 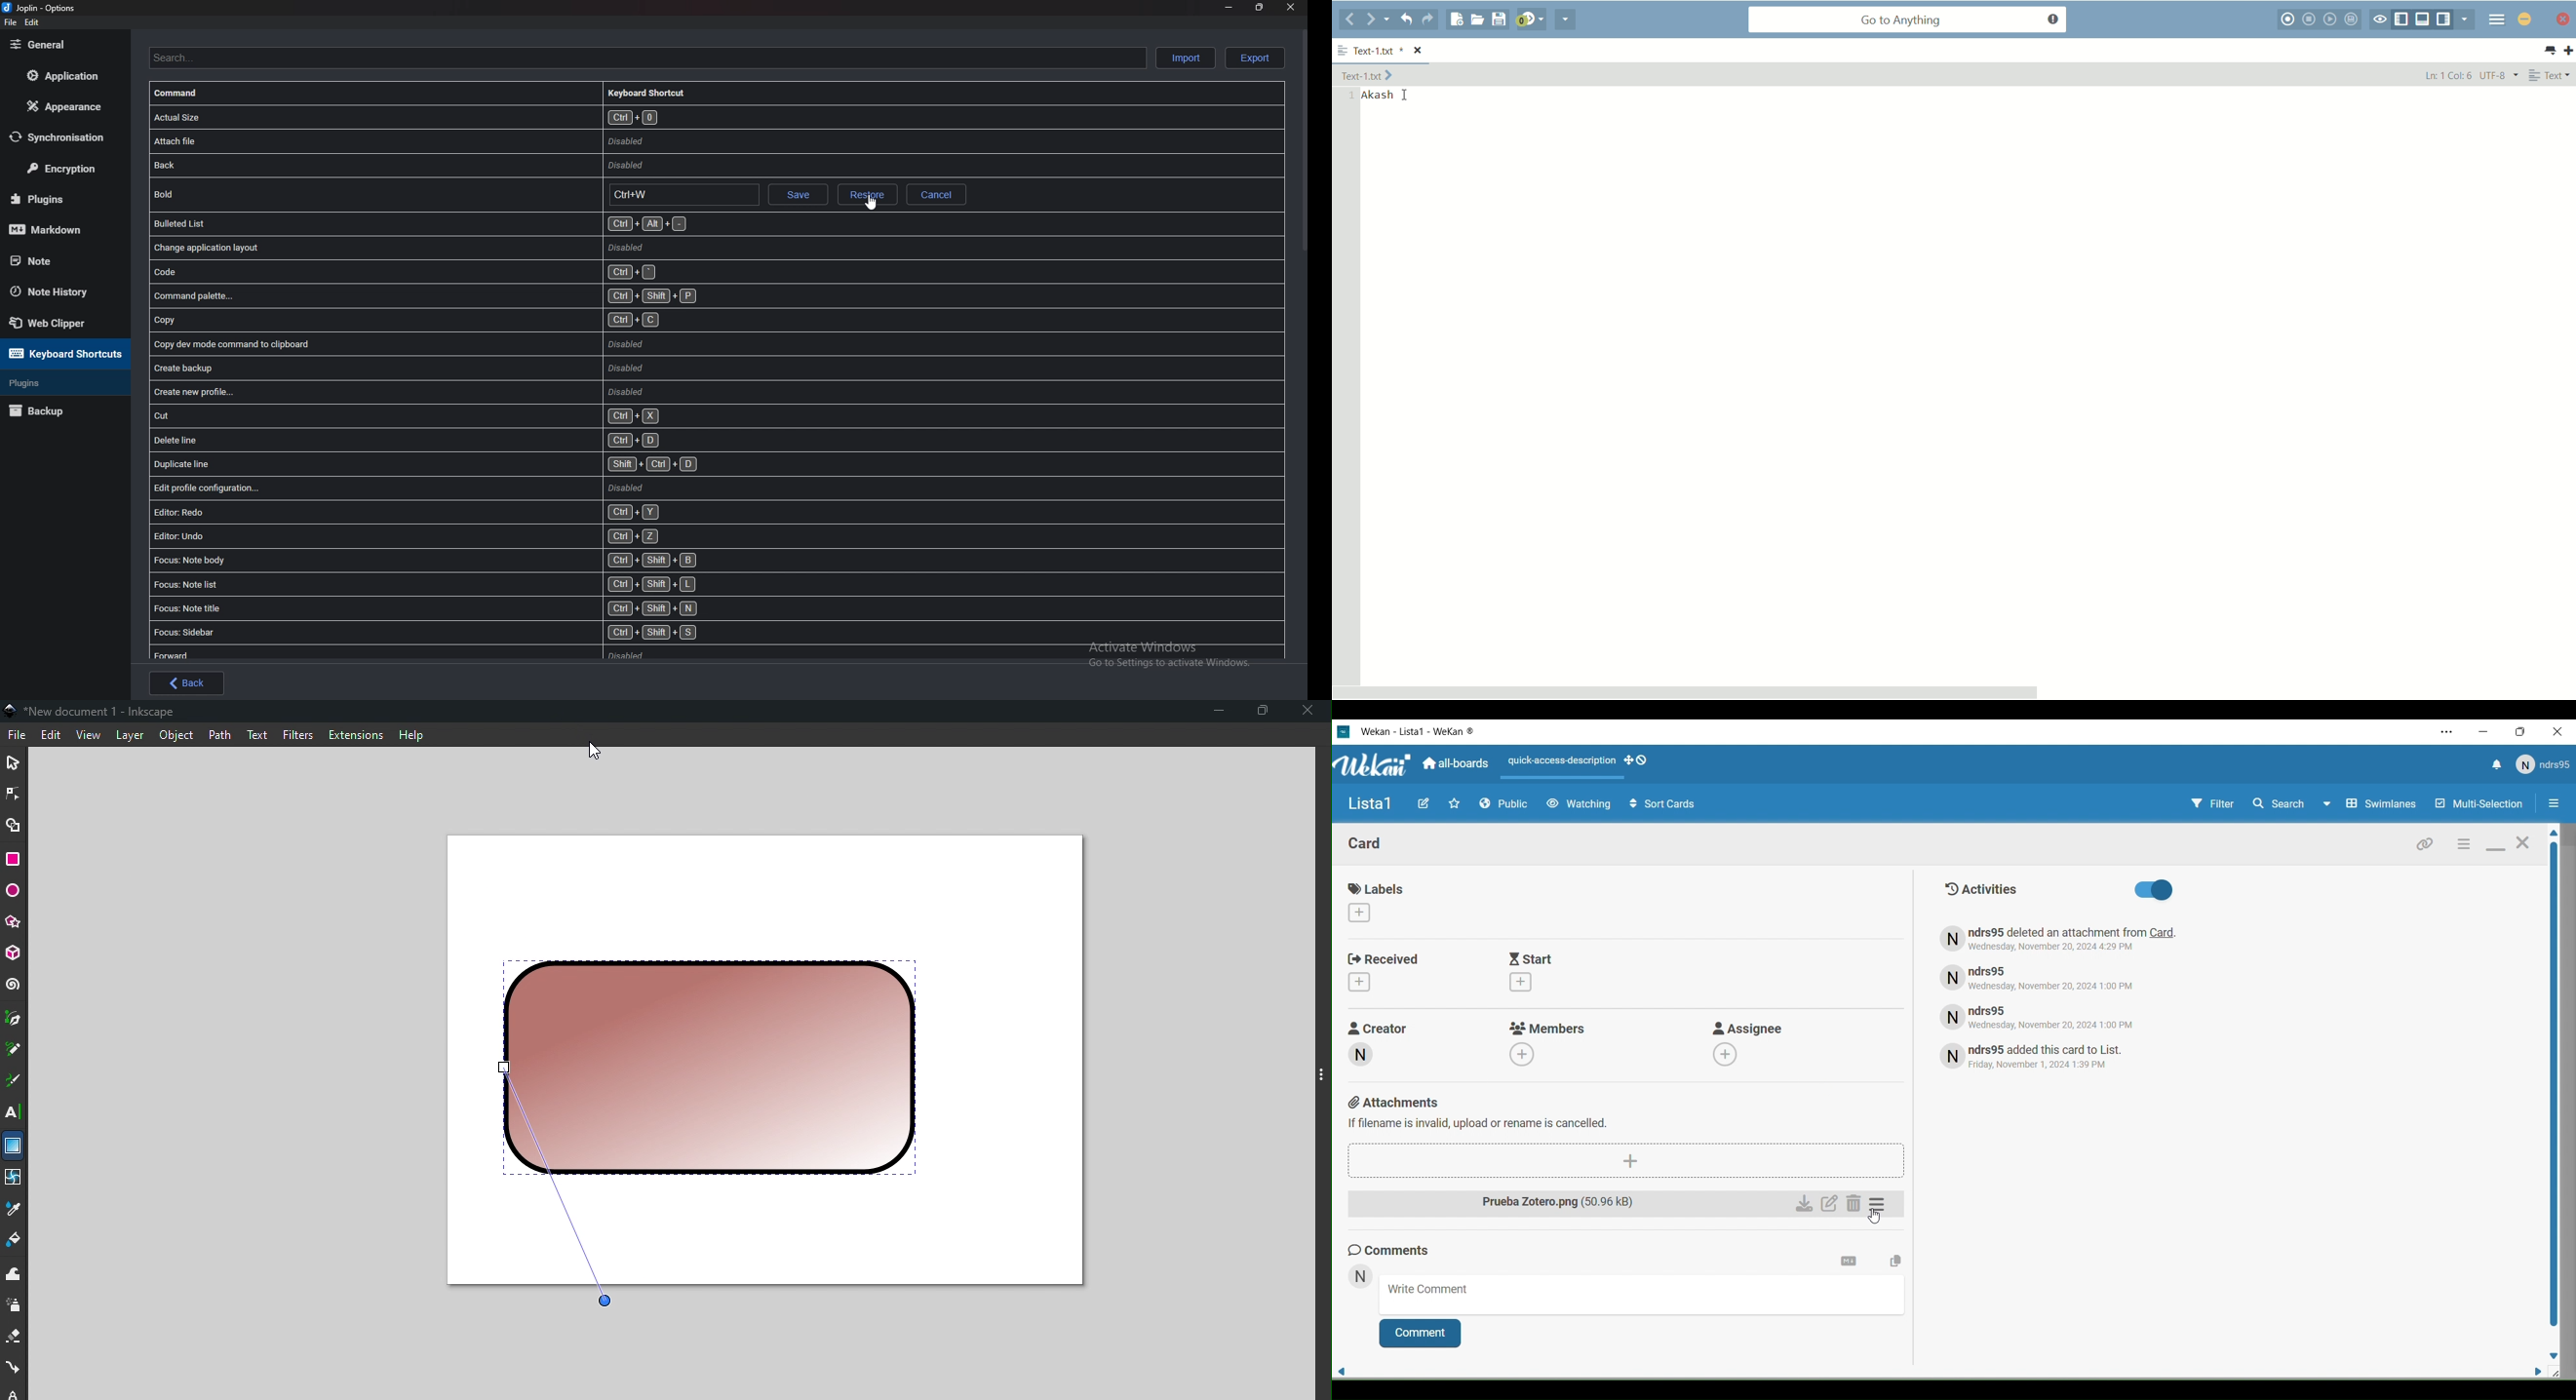 What do you see at coordinates (15, 953) in the screenshot?
I see `3D box tool` at bounding box center [15, 953].